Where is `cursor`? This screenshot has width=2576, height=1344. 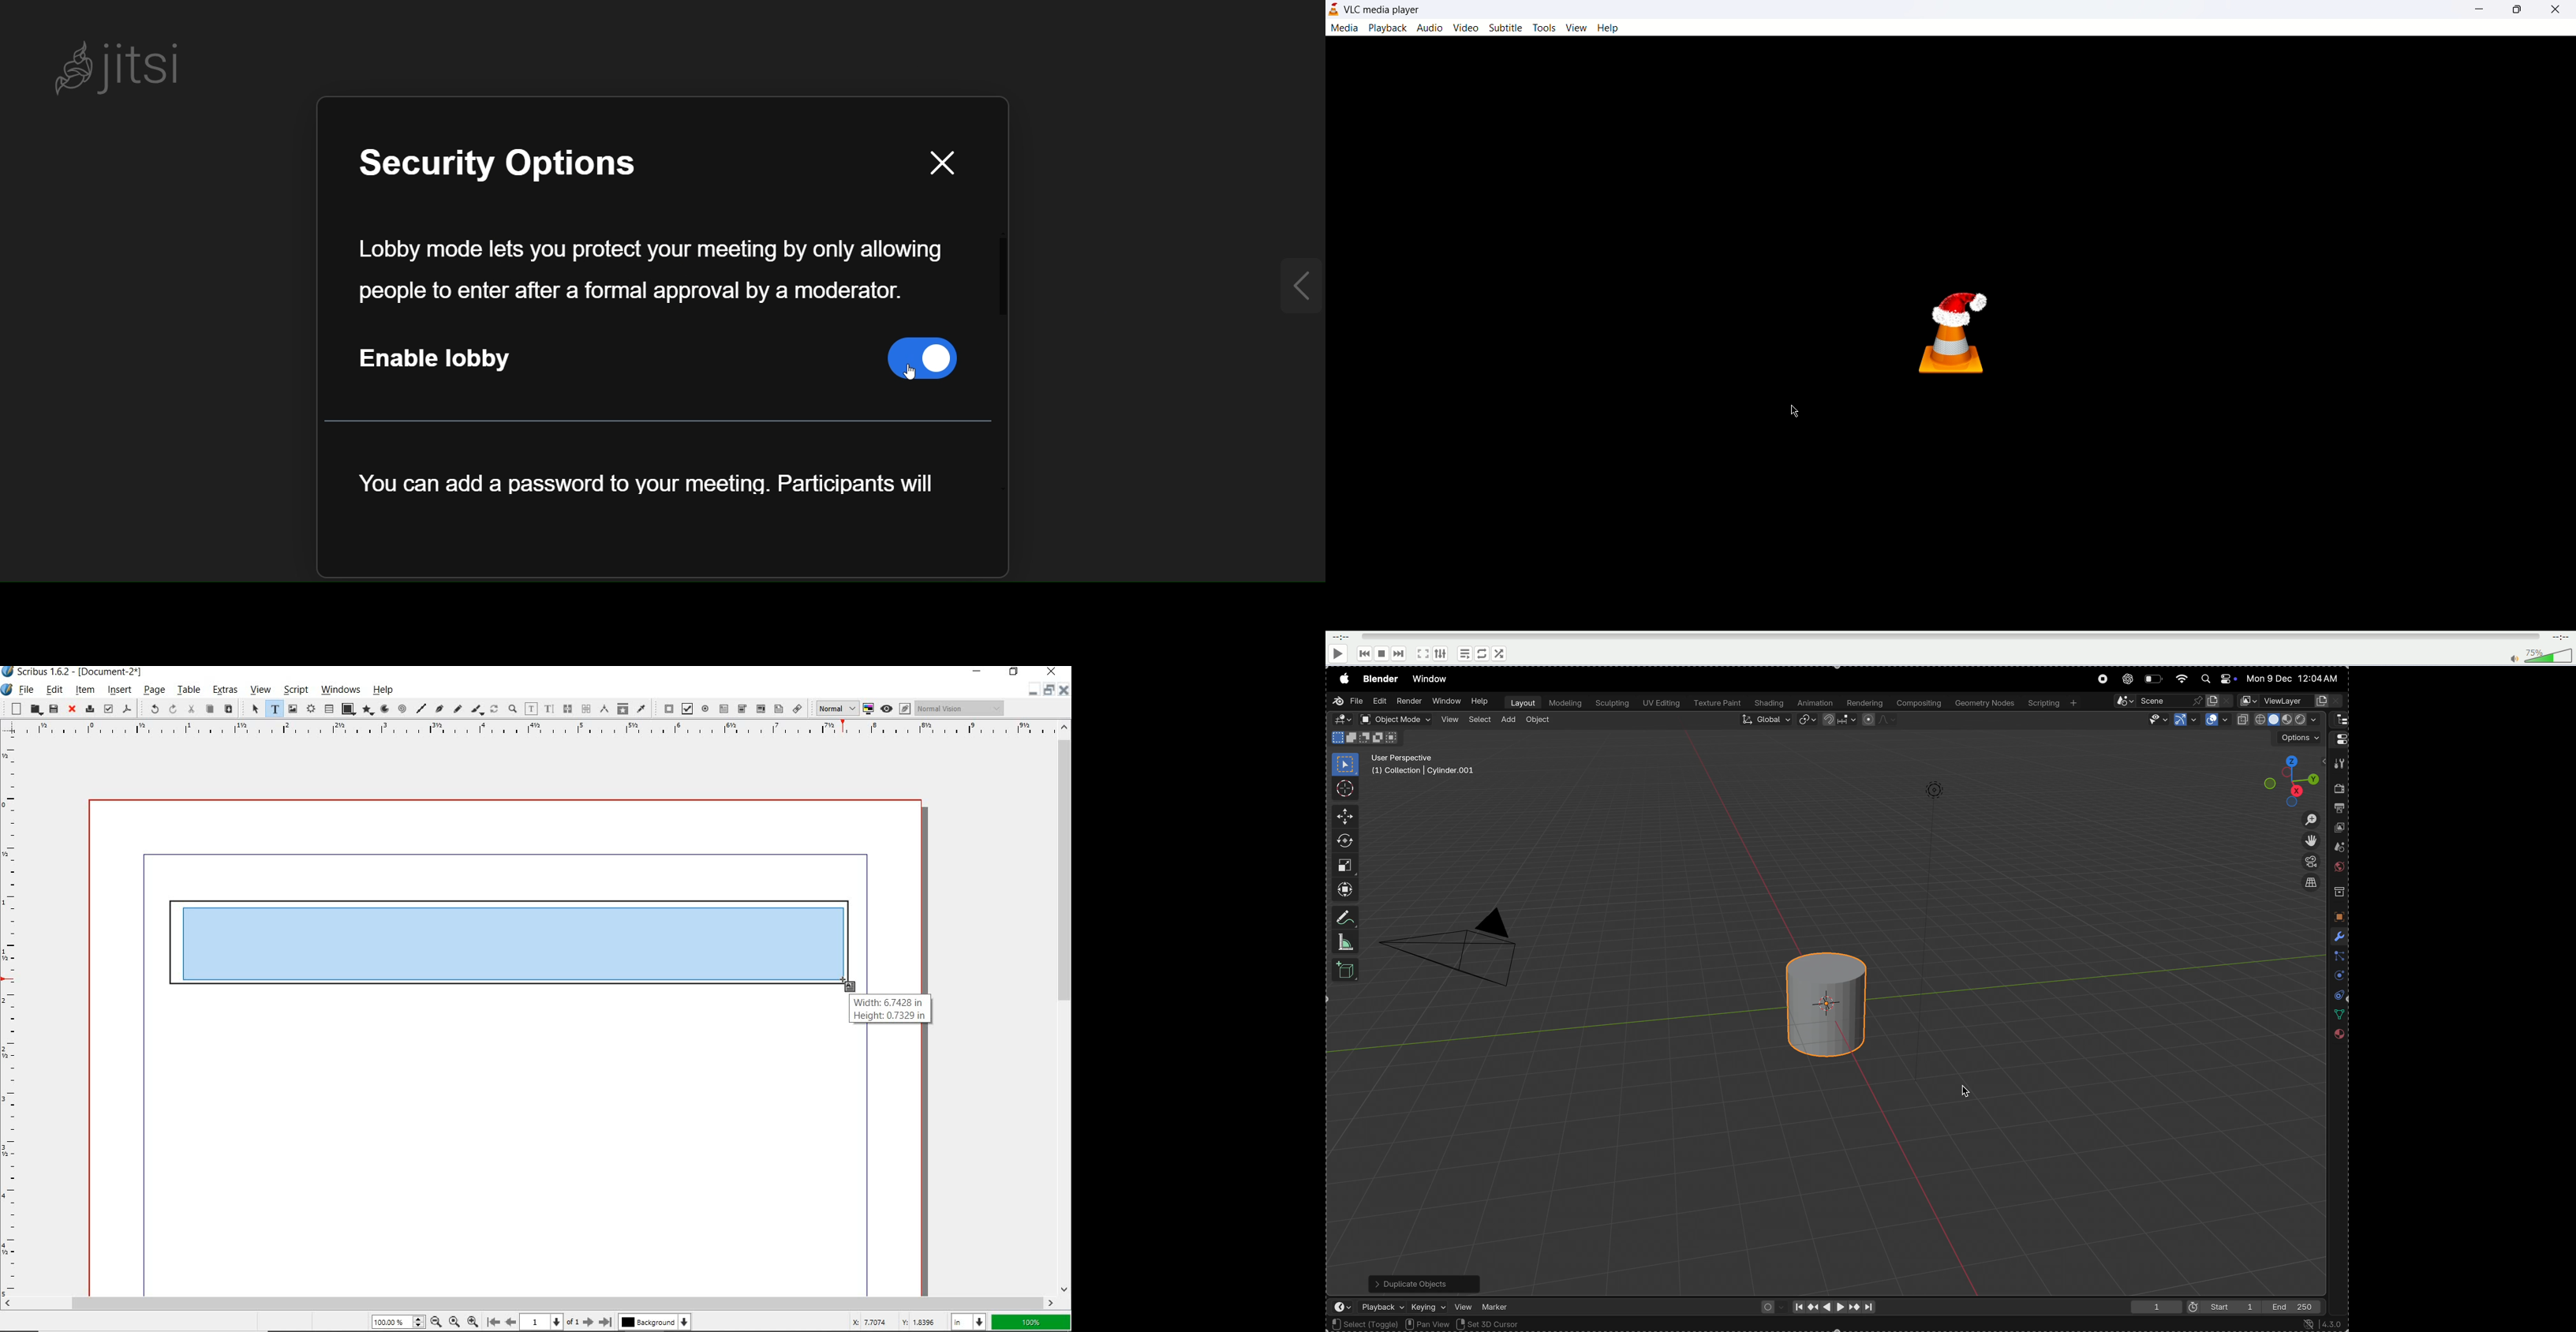 cursor is located at coordinates (1964, 1090).